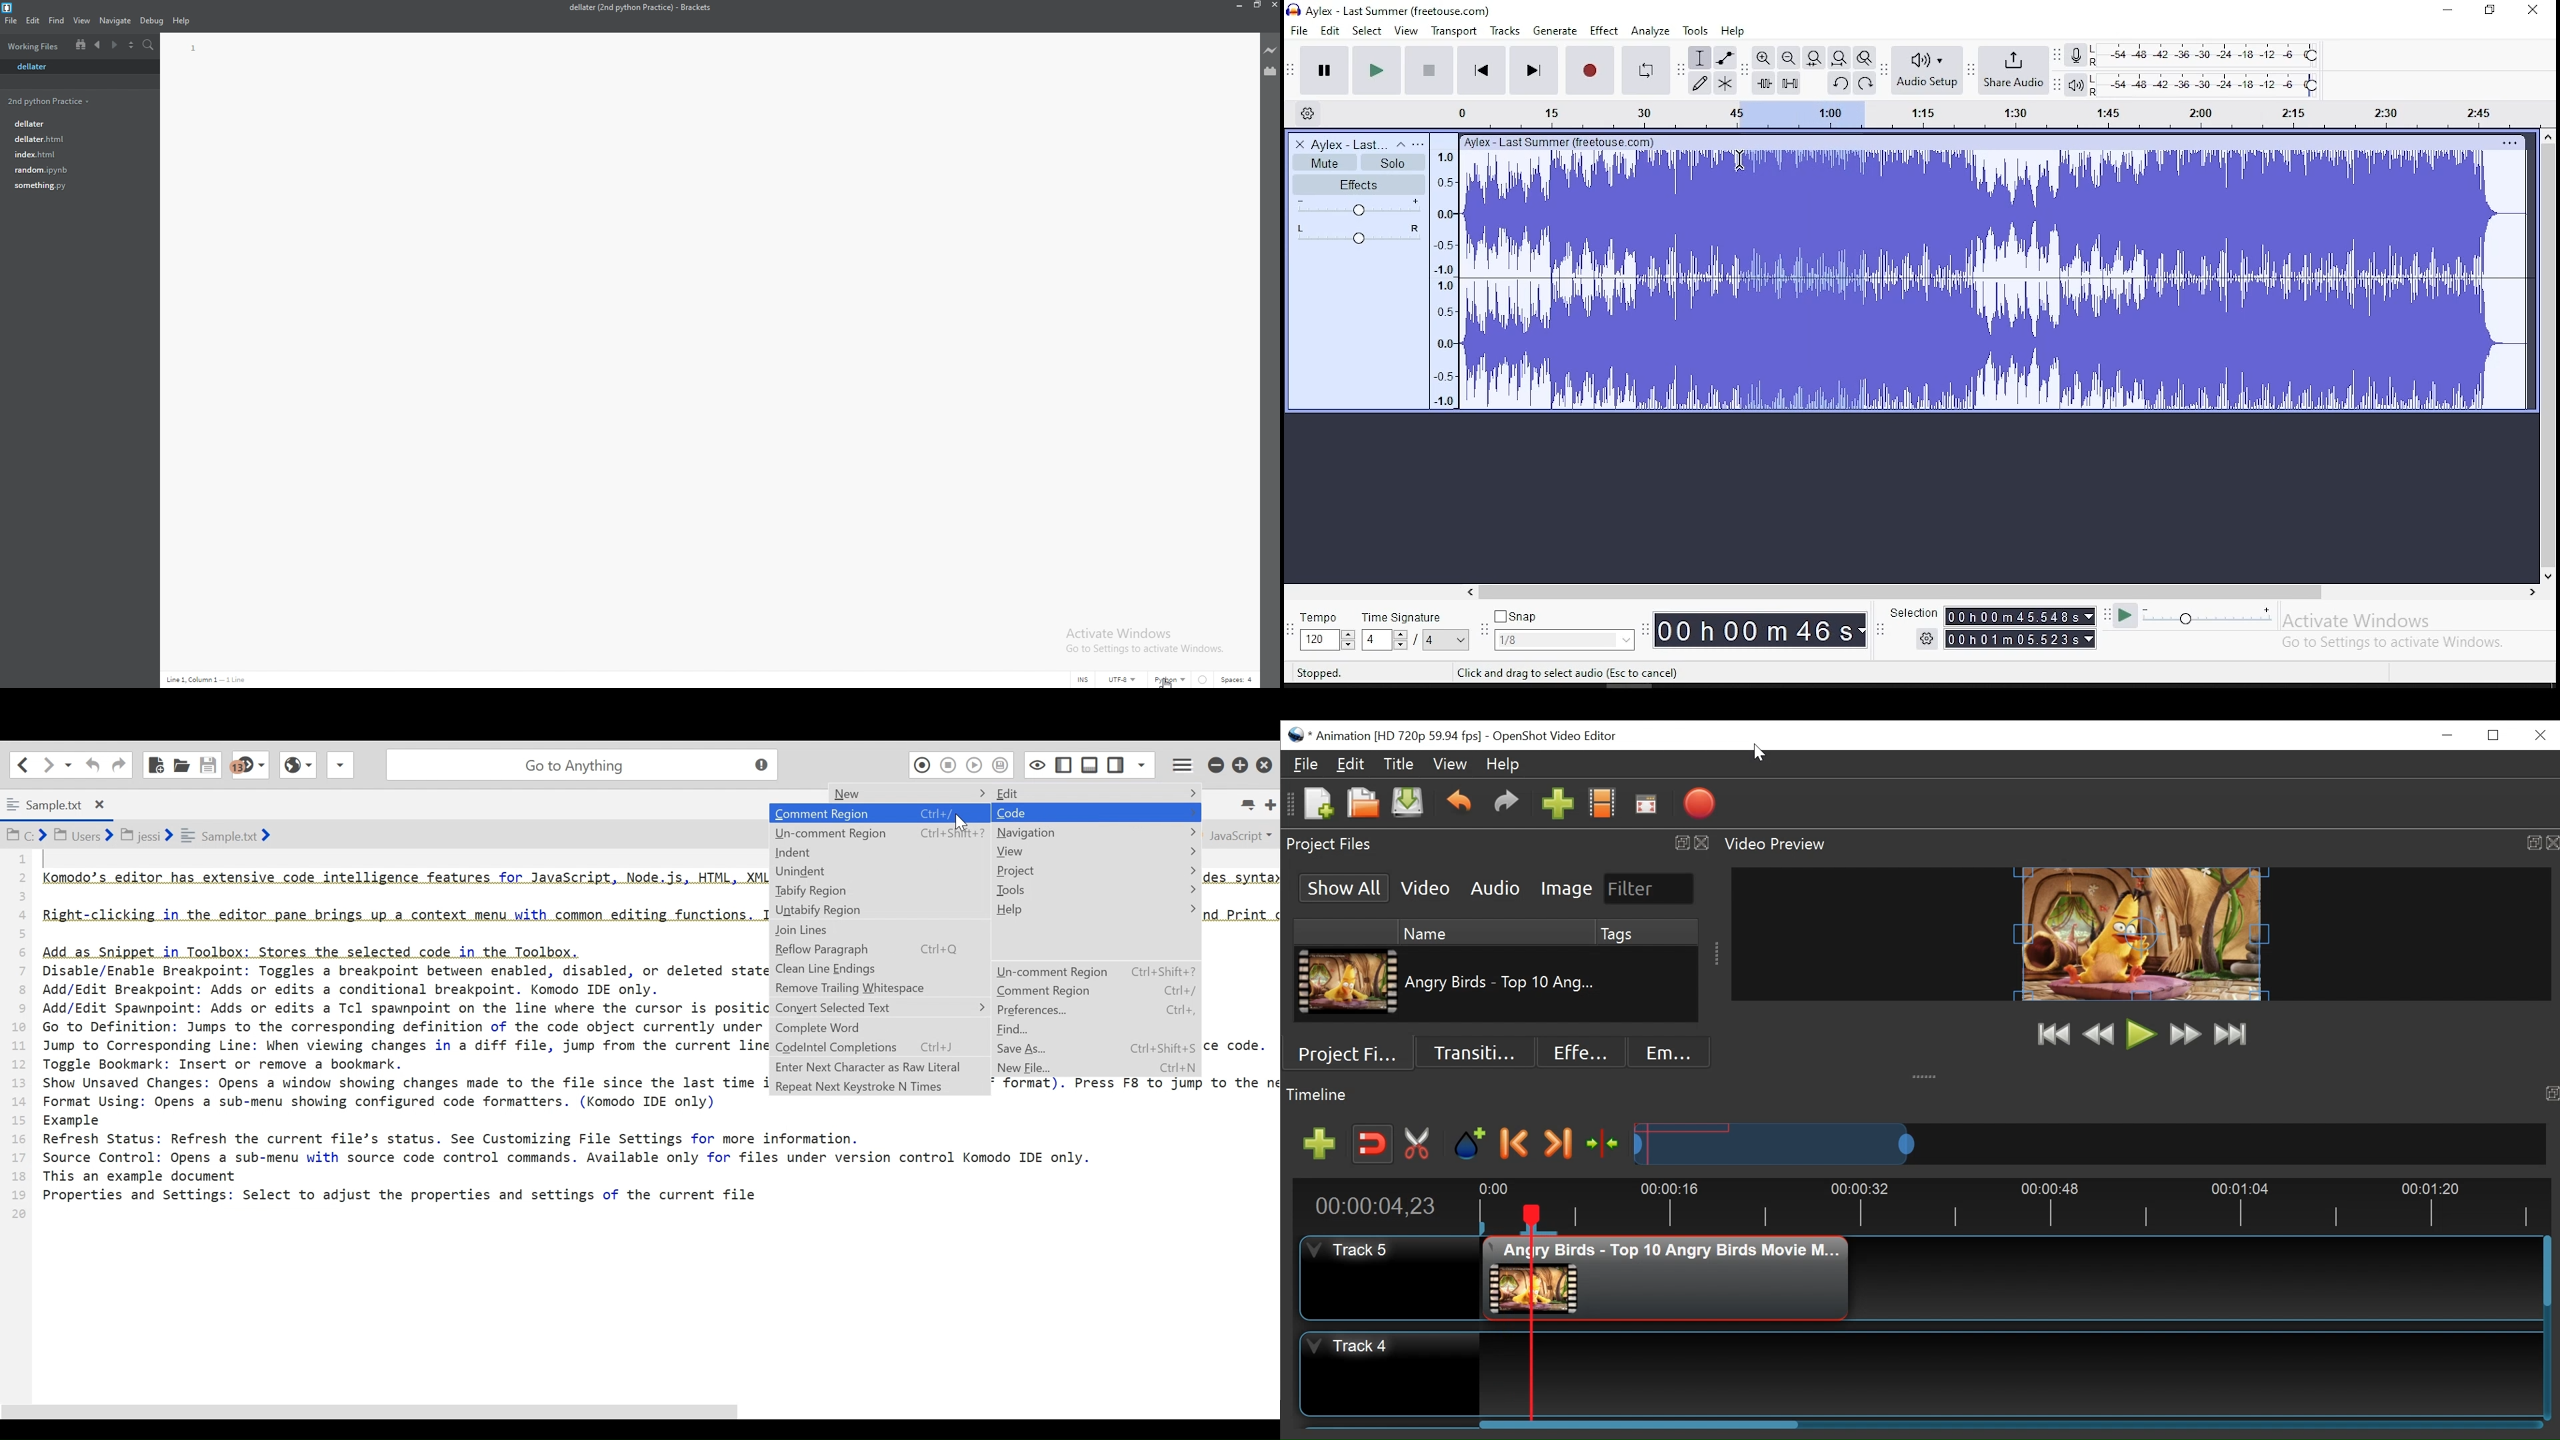 Image resolution: width=2576 pixels, height=1456 pixels. Describe the element at coordinates (1350, 763) in the screenshot. I see `Edit` at that location.